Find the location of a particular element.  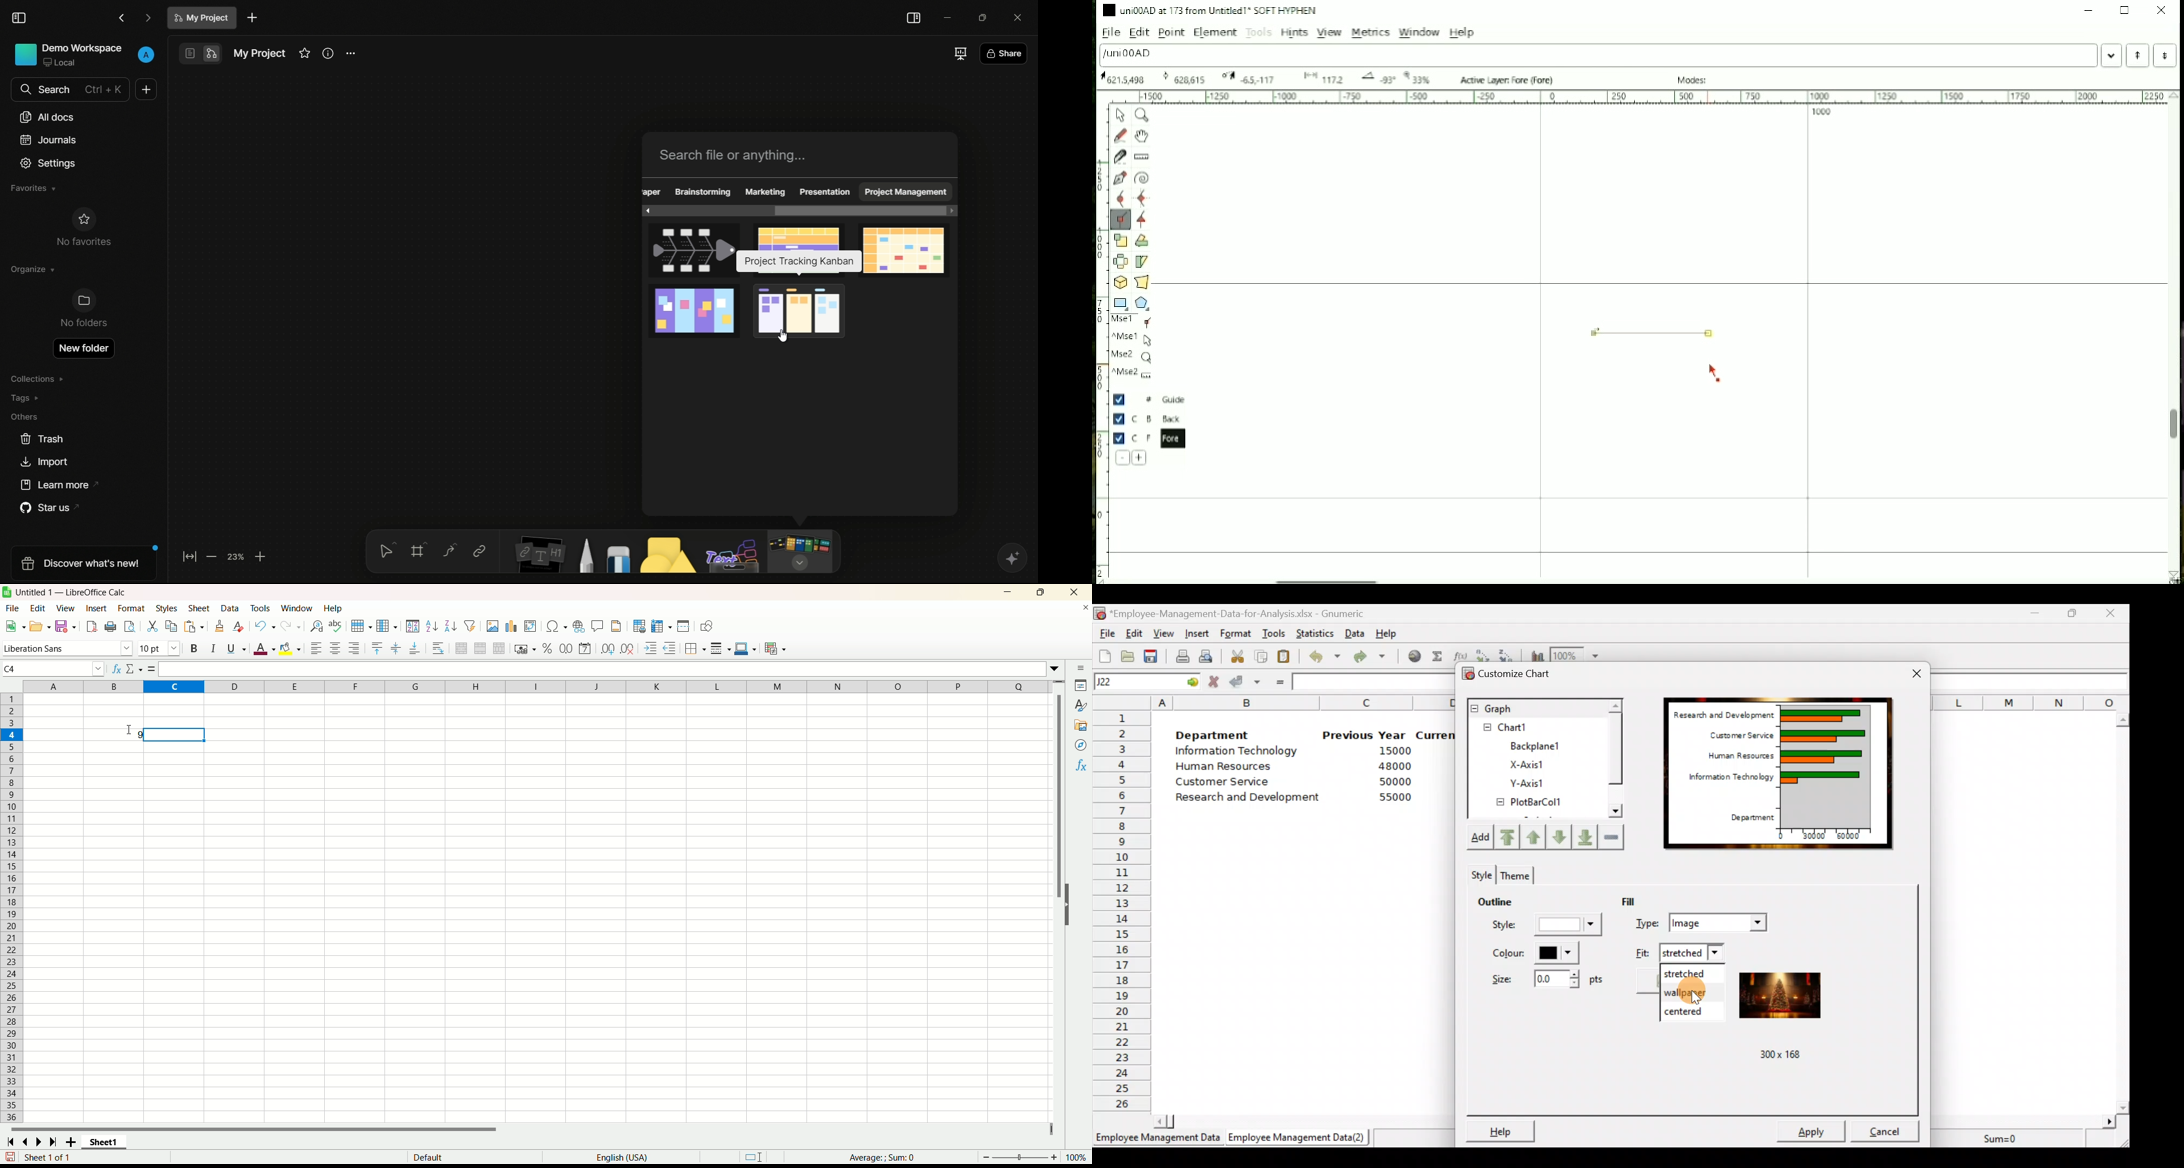

48000 is located at coordinates (1394, 767).